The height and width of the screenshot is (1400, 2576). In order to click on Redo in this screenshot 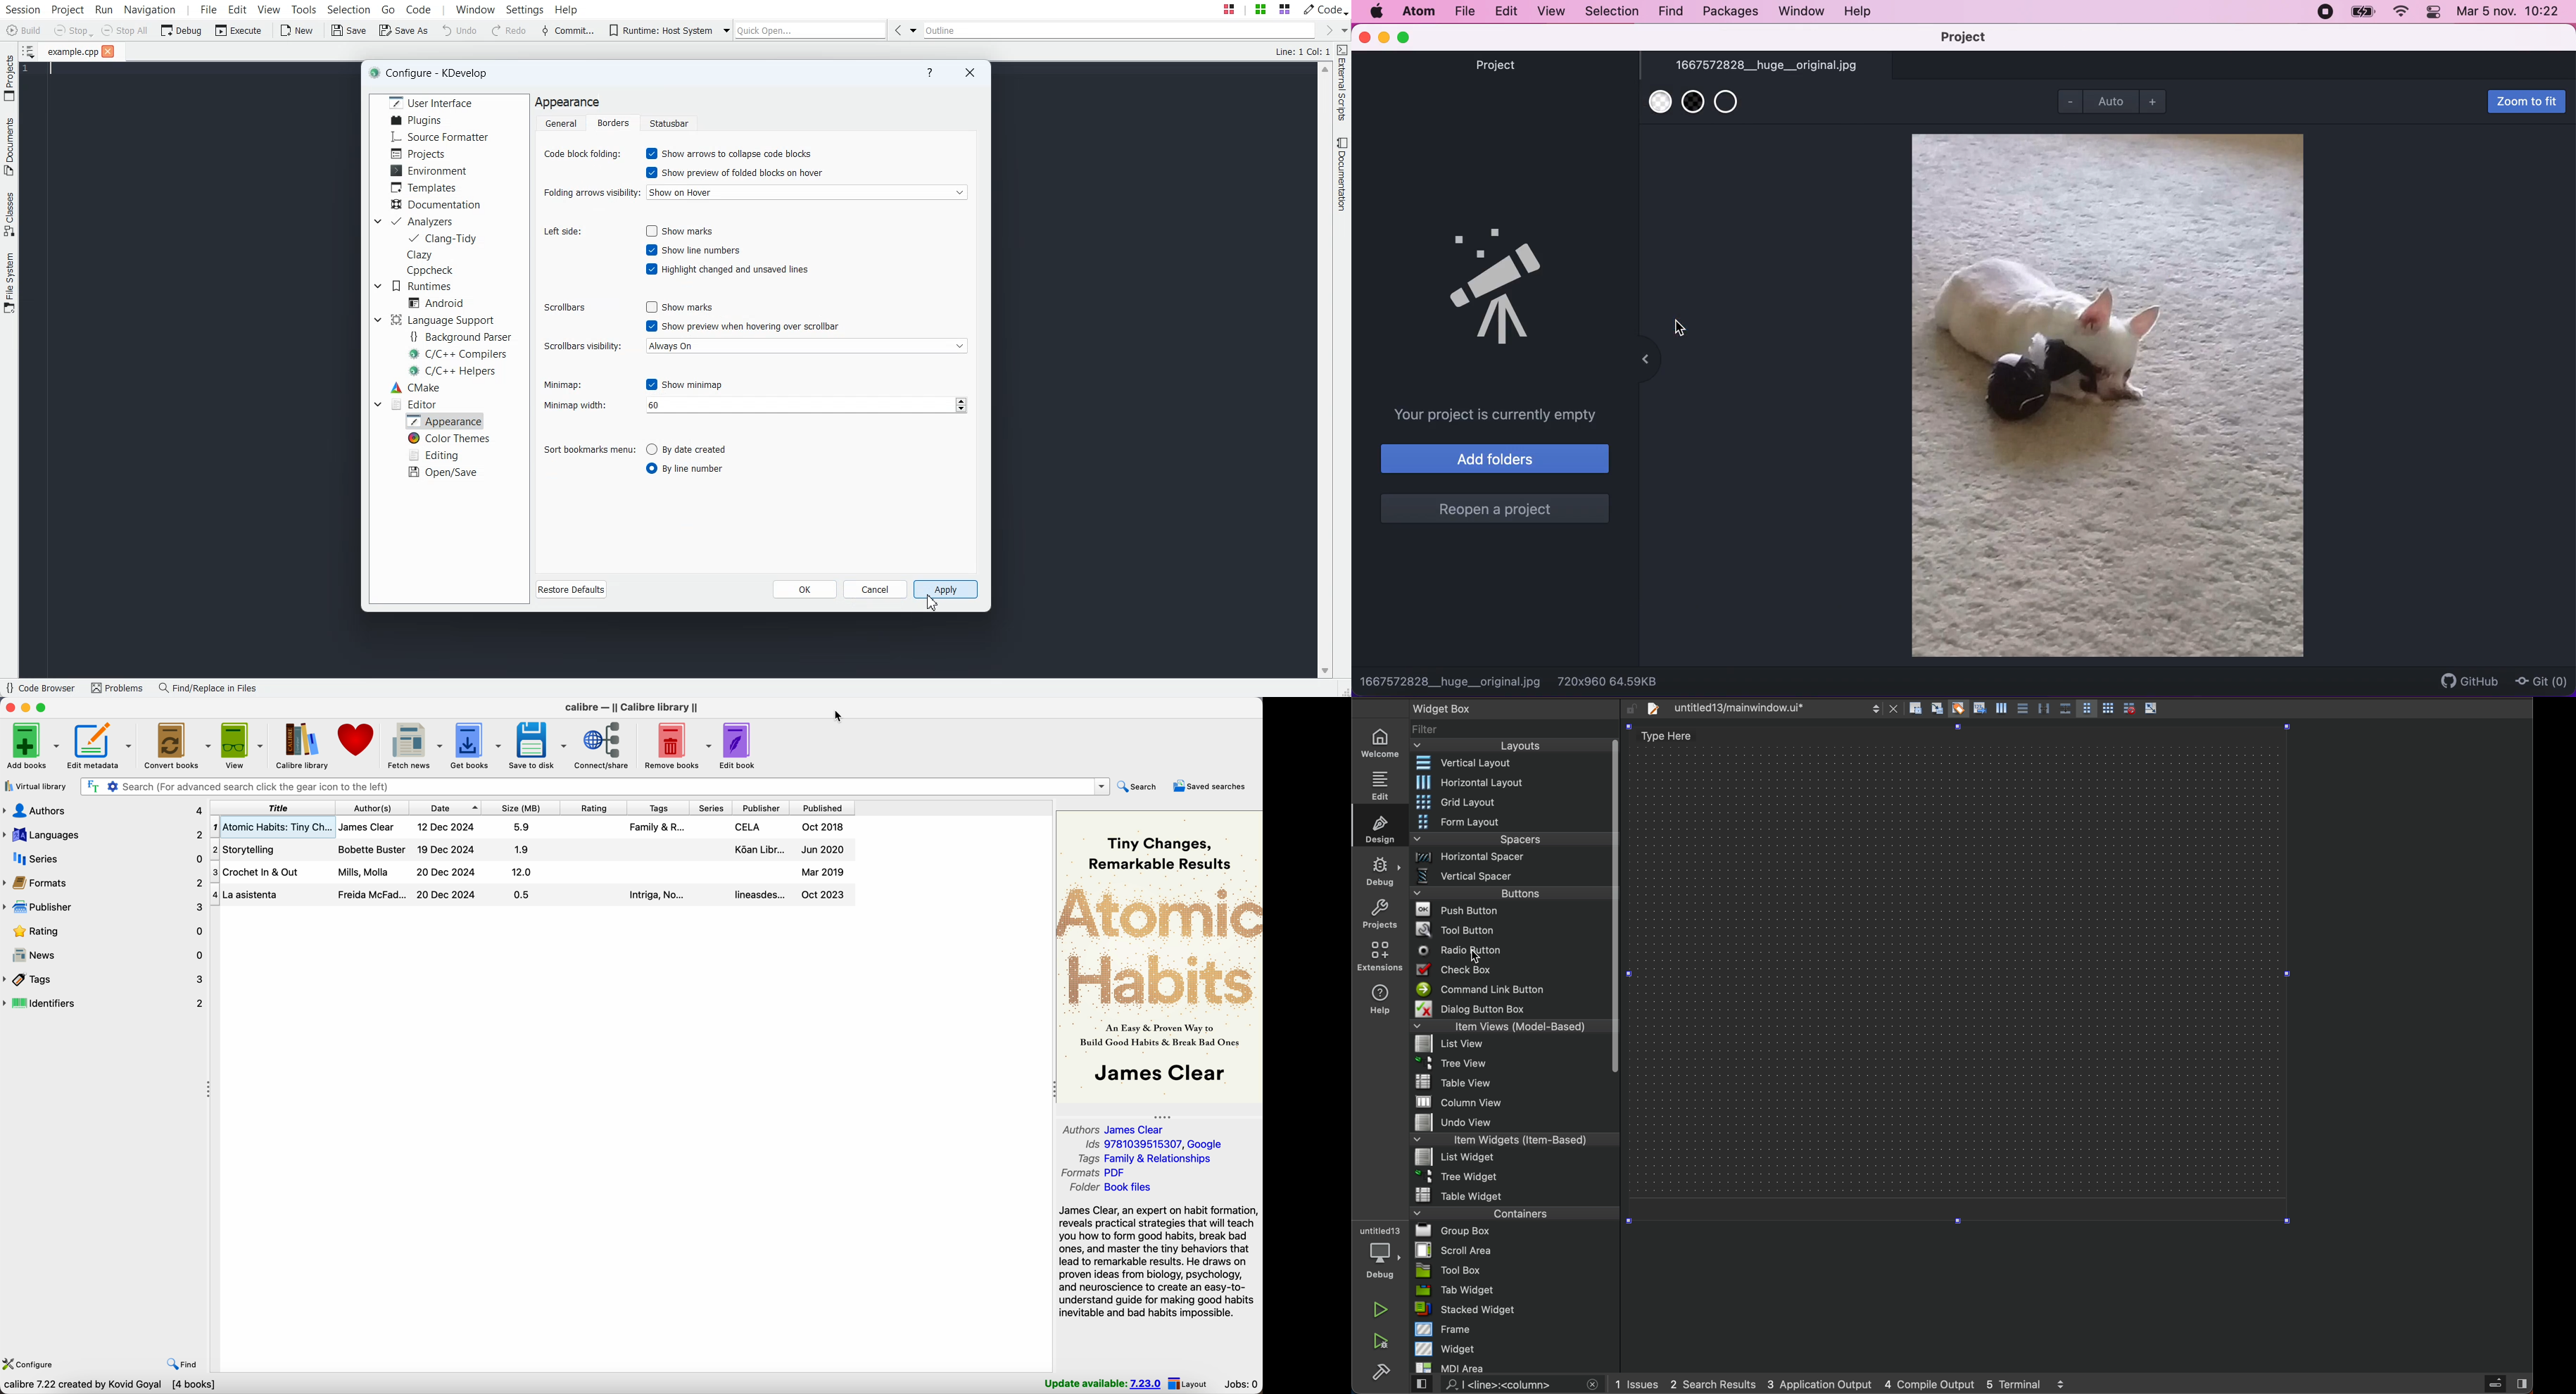, I will do `click(512, 30)`.